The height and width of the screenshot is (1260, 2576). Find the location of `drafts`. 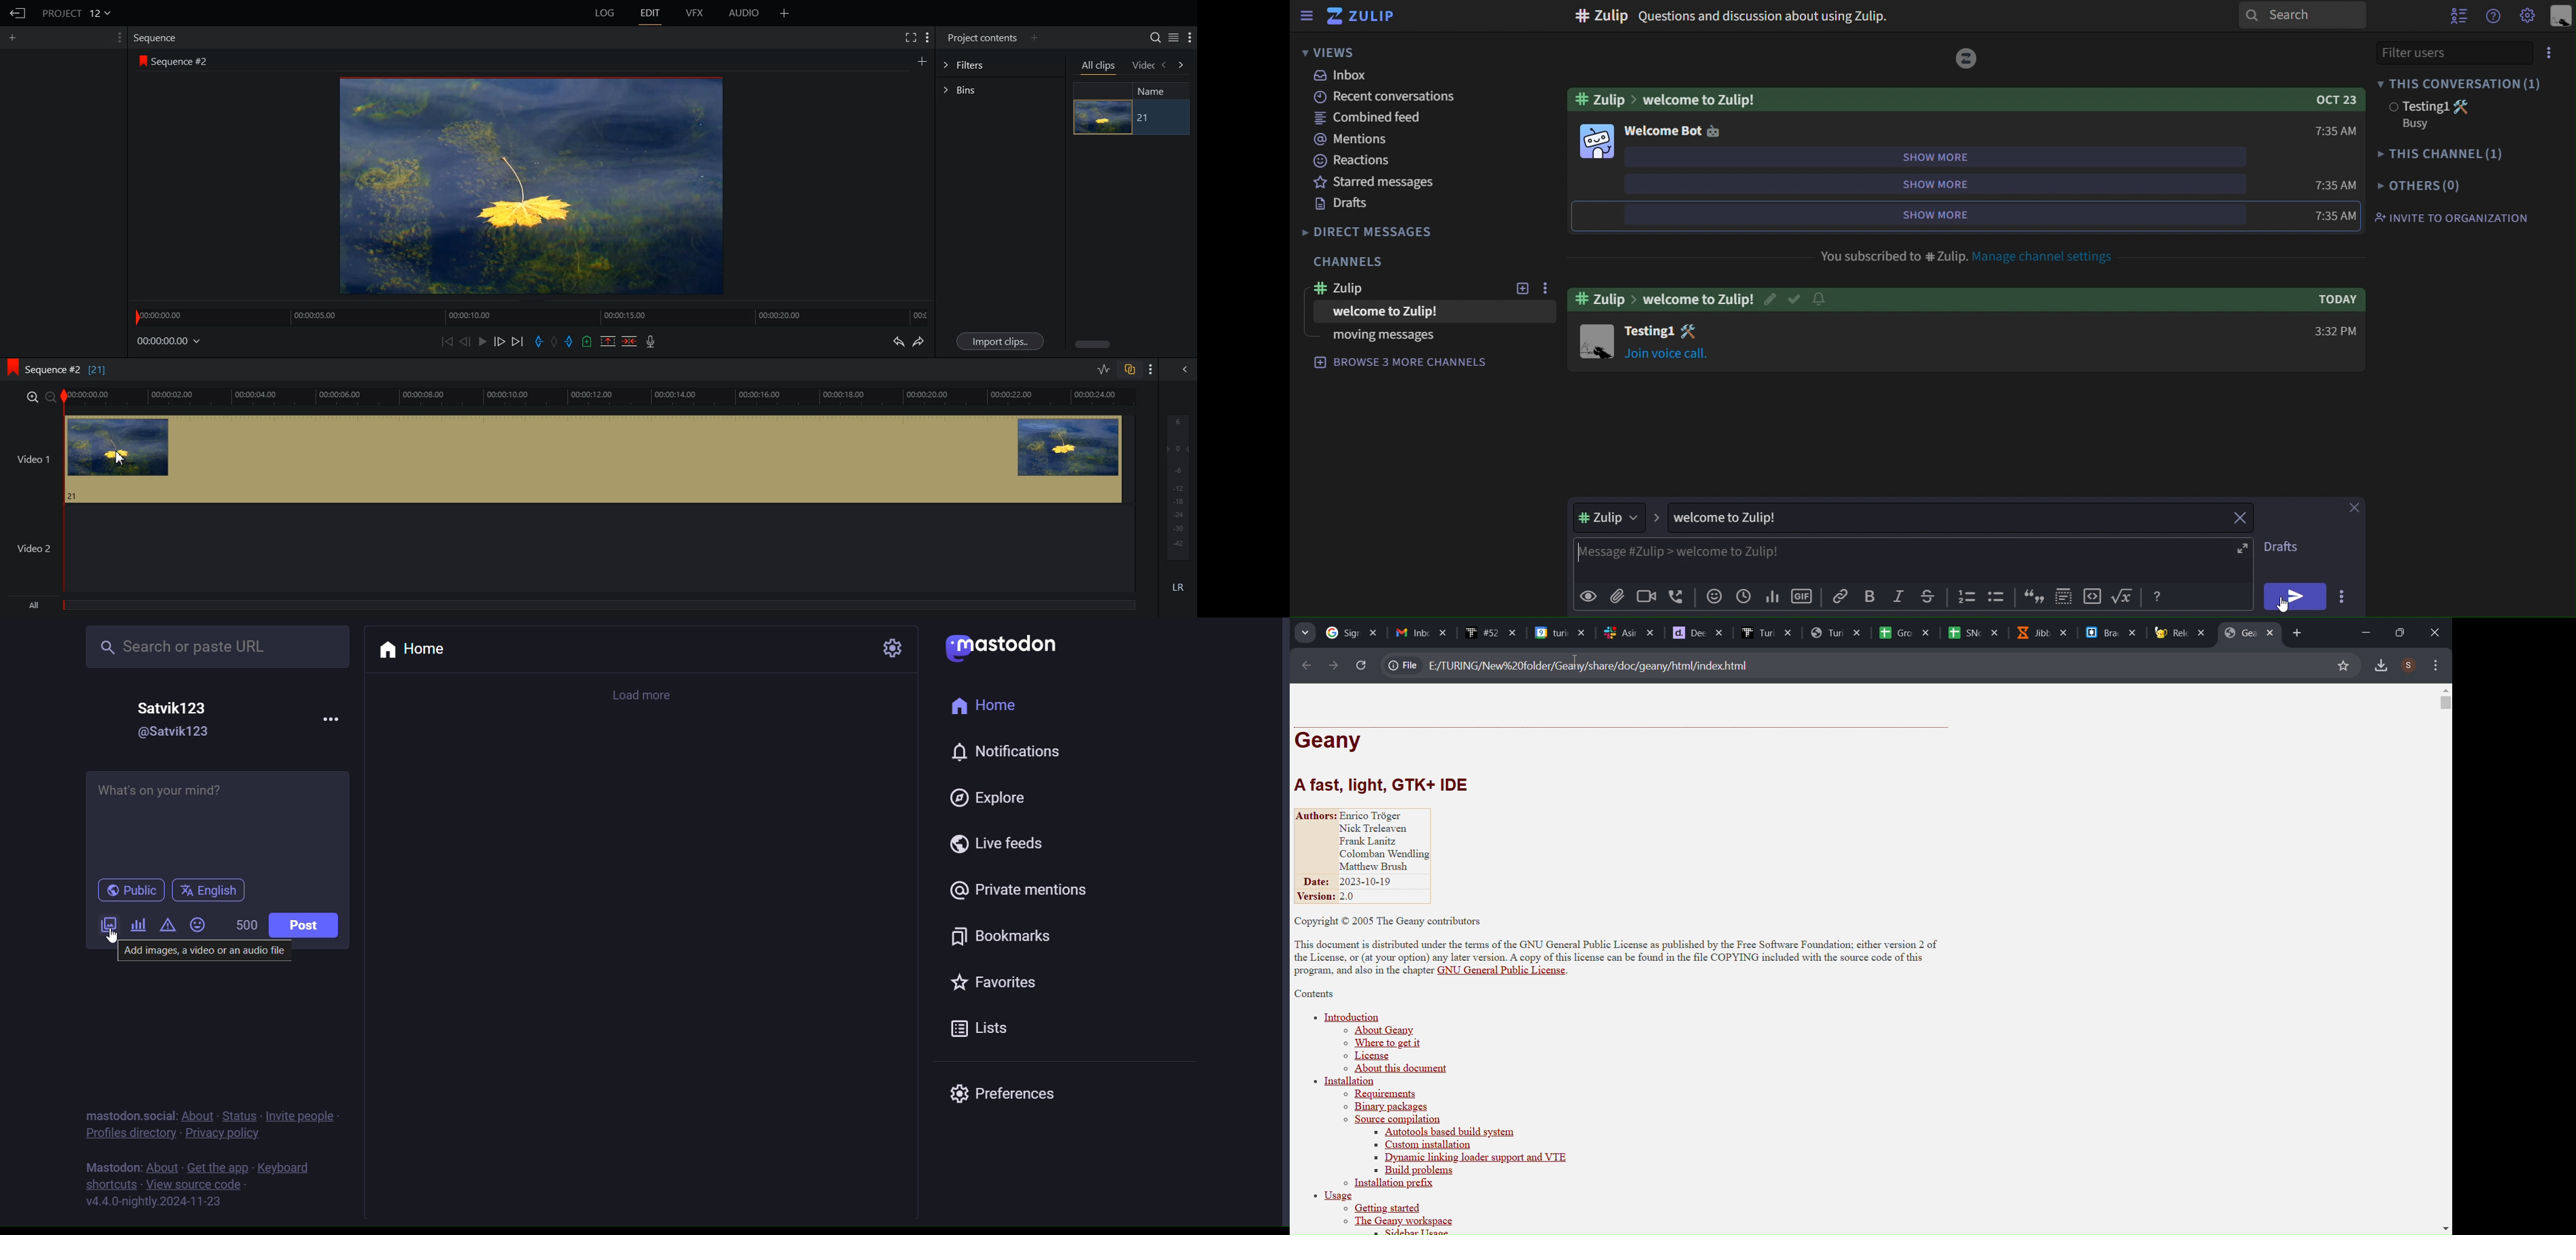

drafts is located at coordinates (2279, 547).